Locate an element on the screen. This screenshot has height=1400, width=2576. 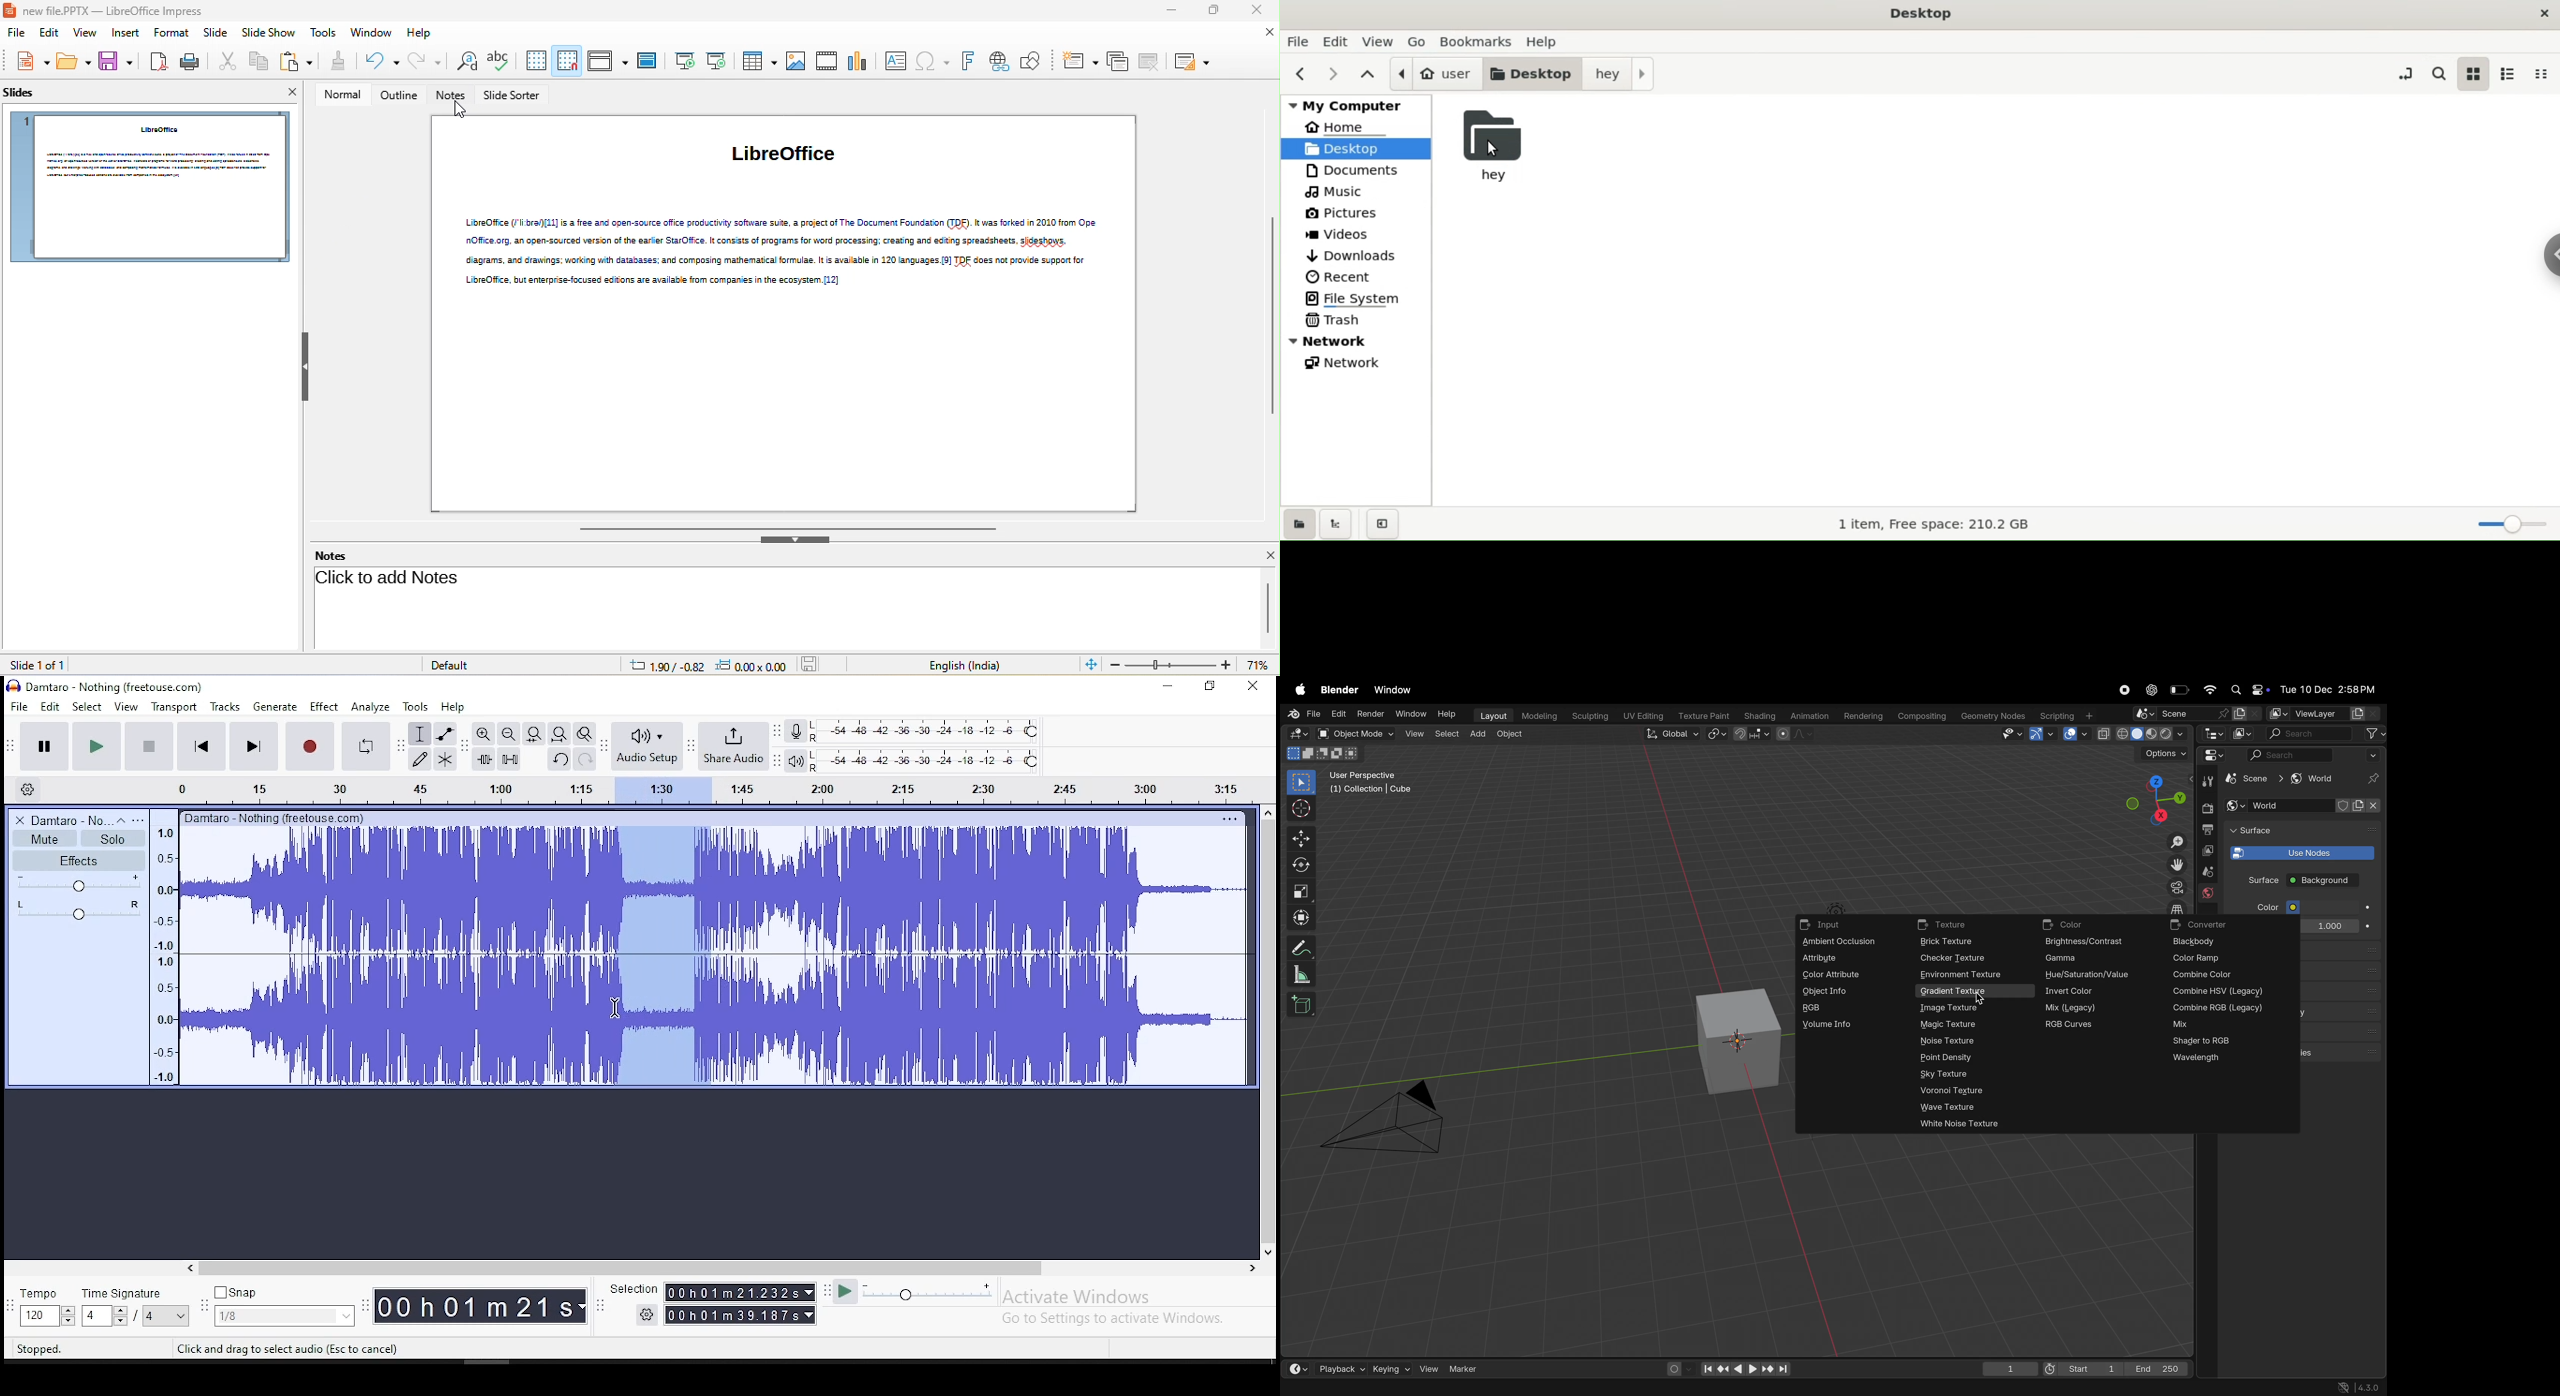
snap to grid is located at coordinates (568, 60).